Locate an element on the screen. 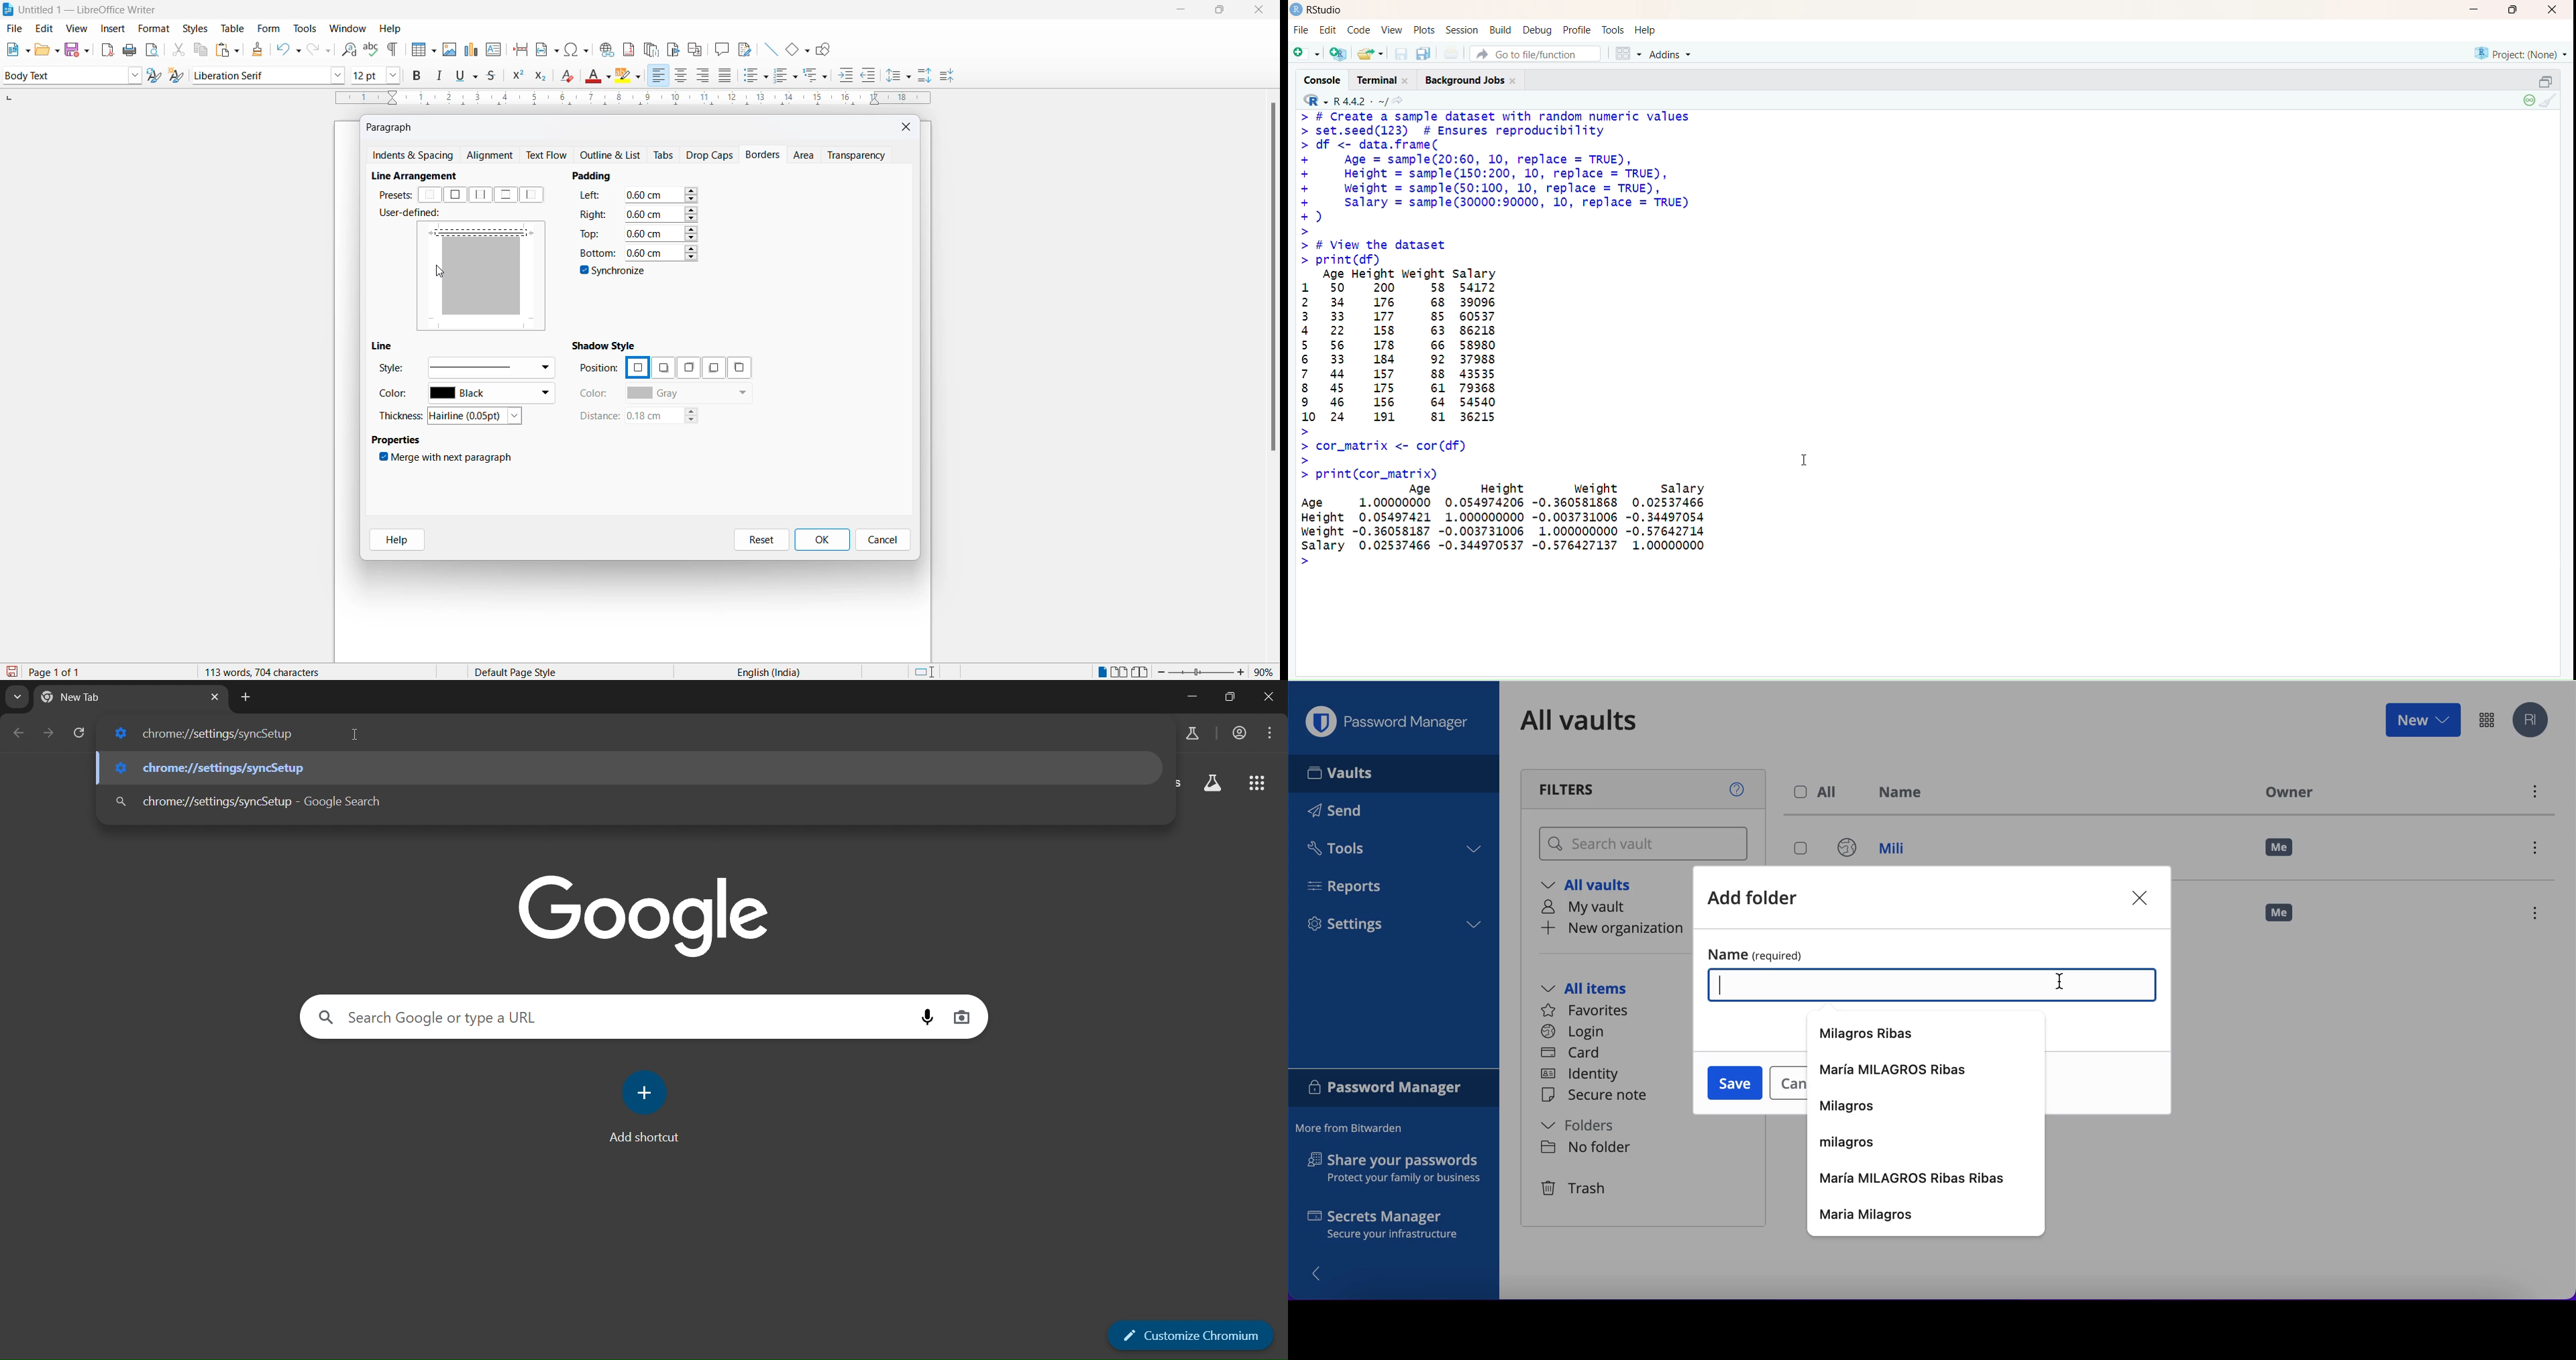  transparency is located at coordinates (861, 155).